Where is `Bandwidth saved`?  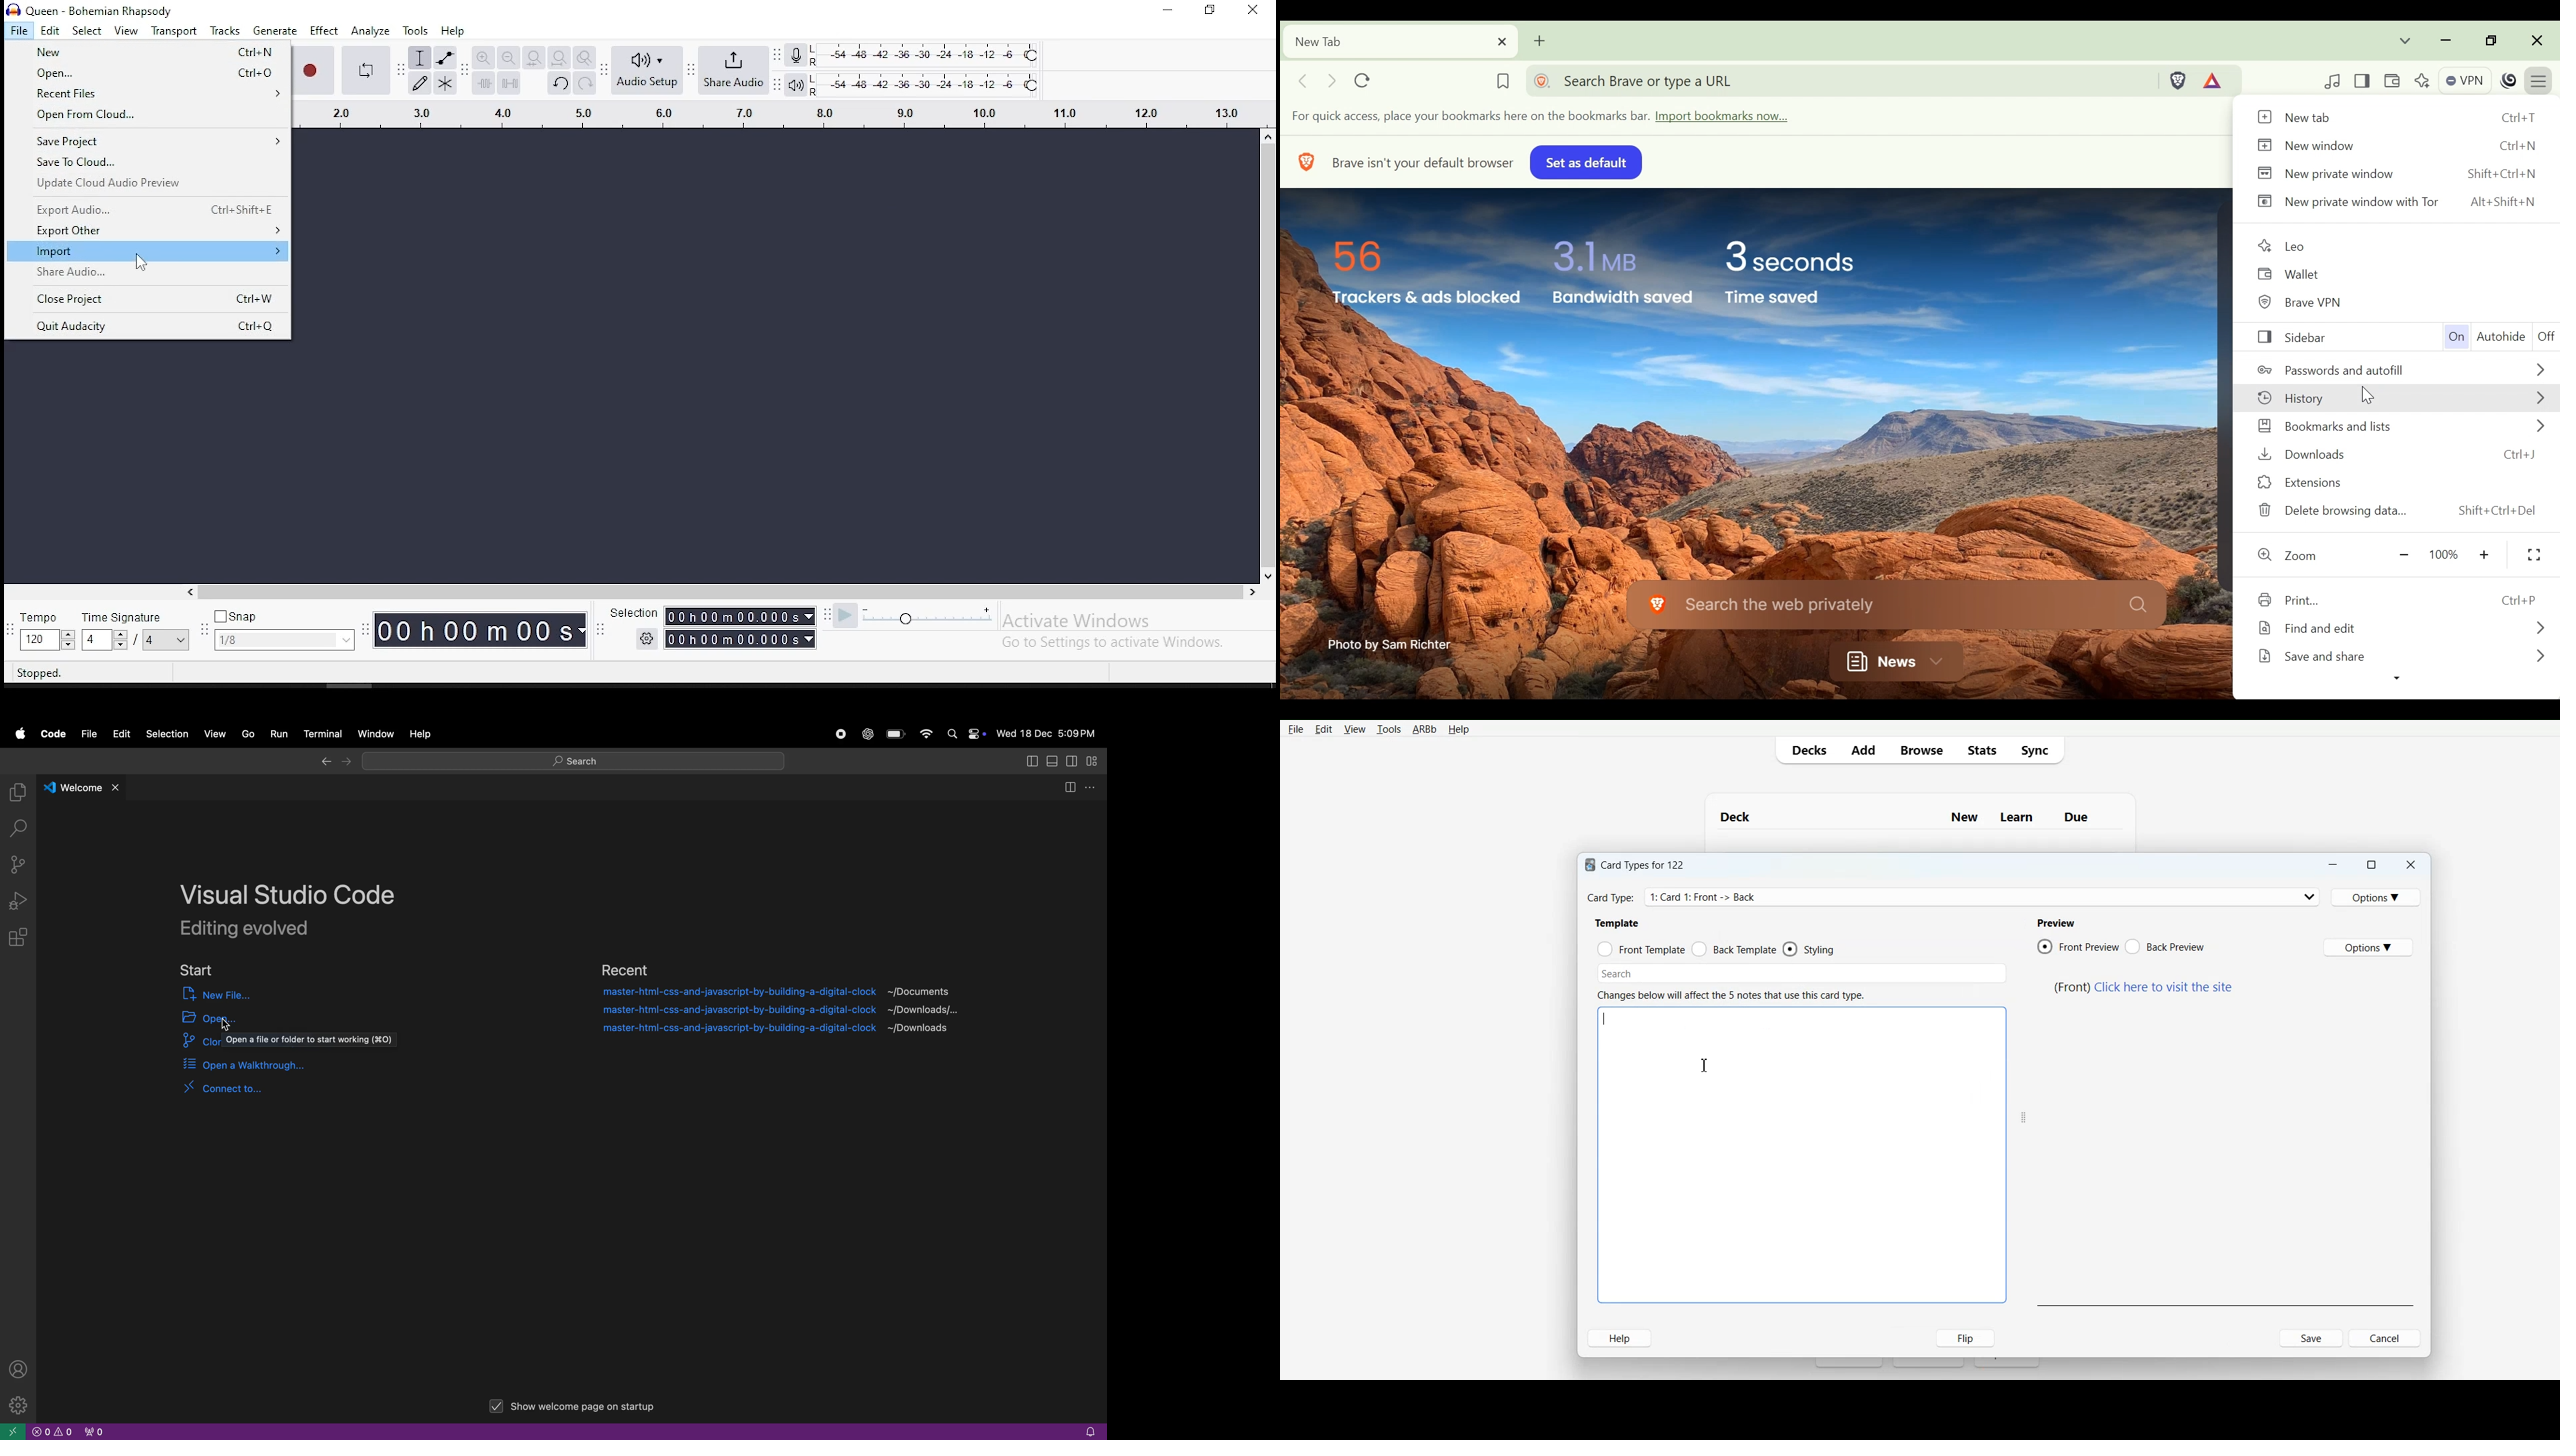 Bandwidth saved is located at coordinates (1622, 301).